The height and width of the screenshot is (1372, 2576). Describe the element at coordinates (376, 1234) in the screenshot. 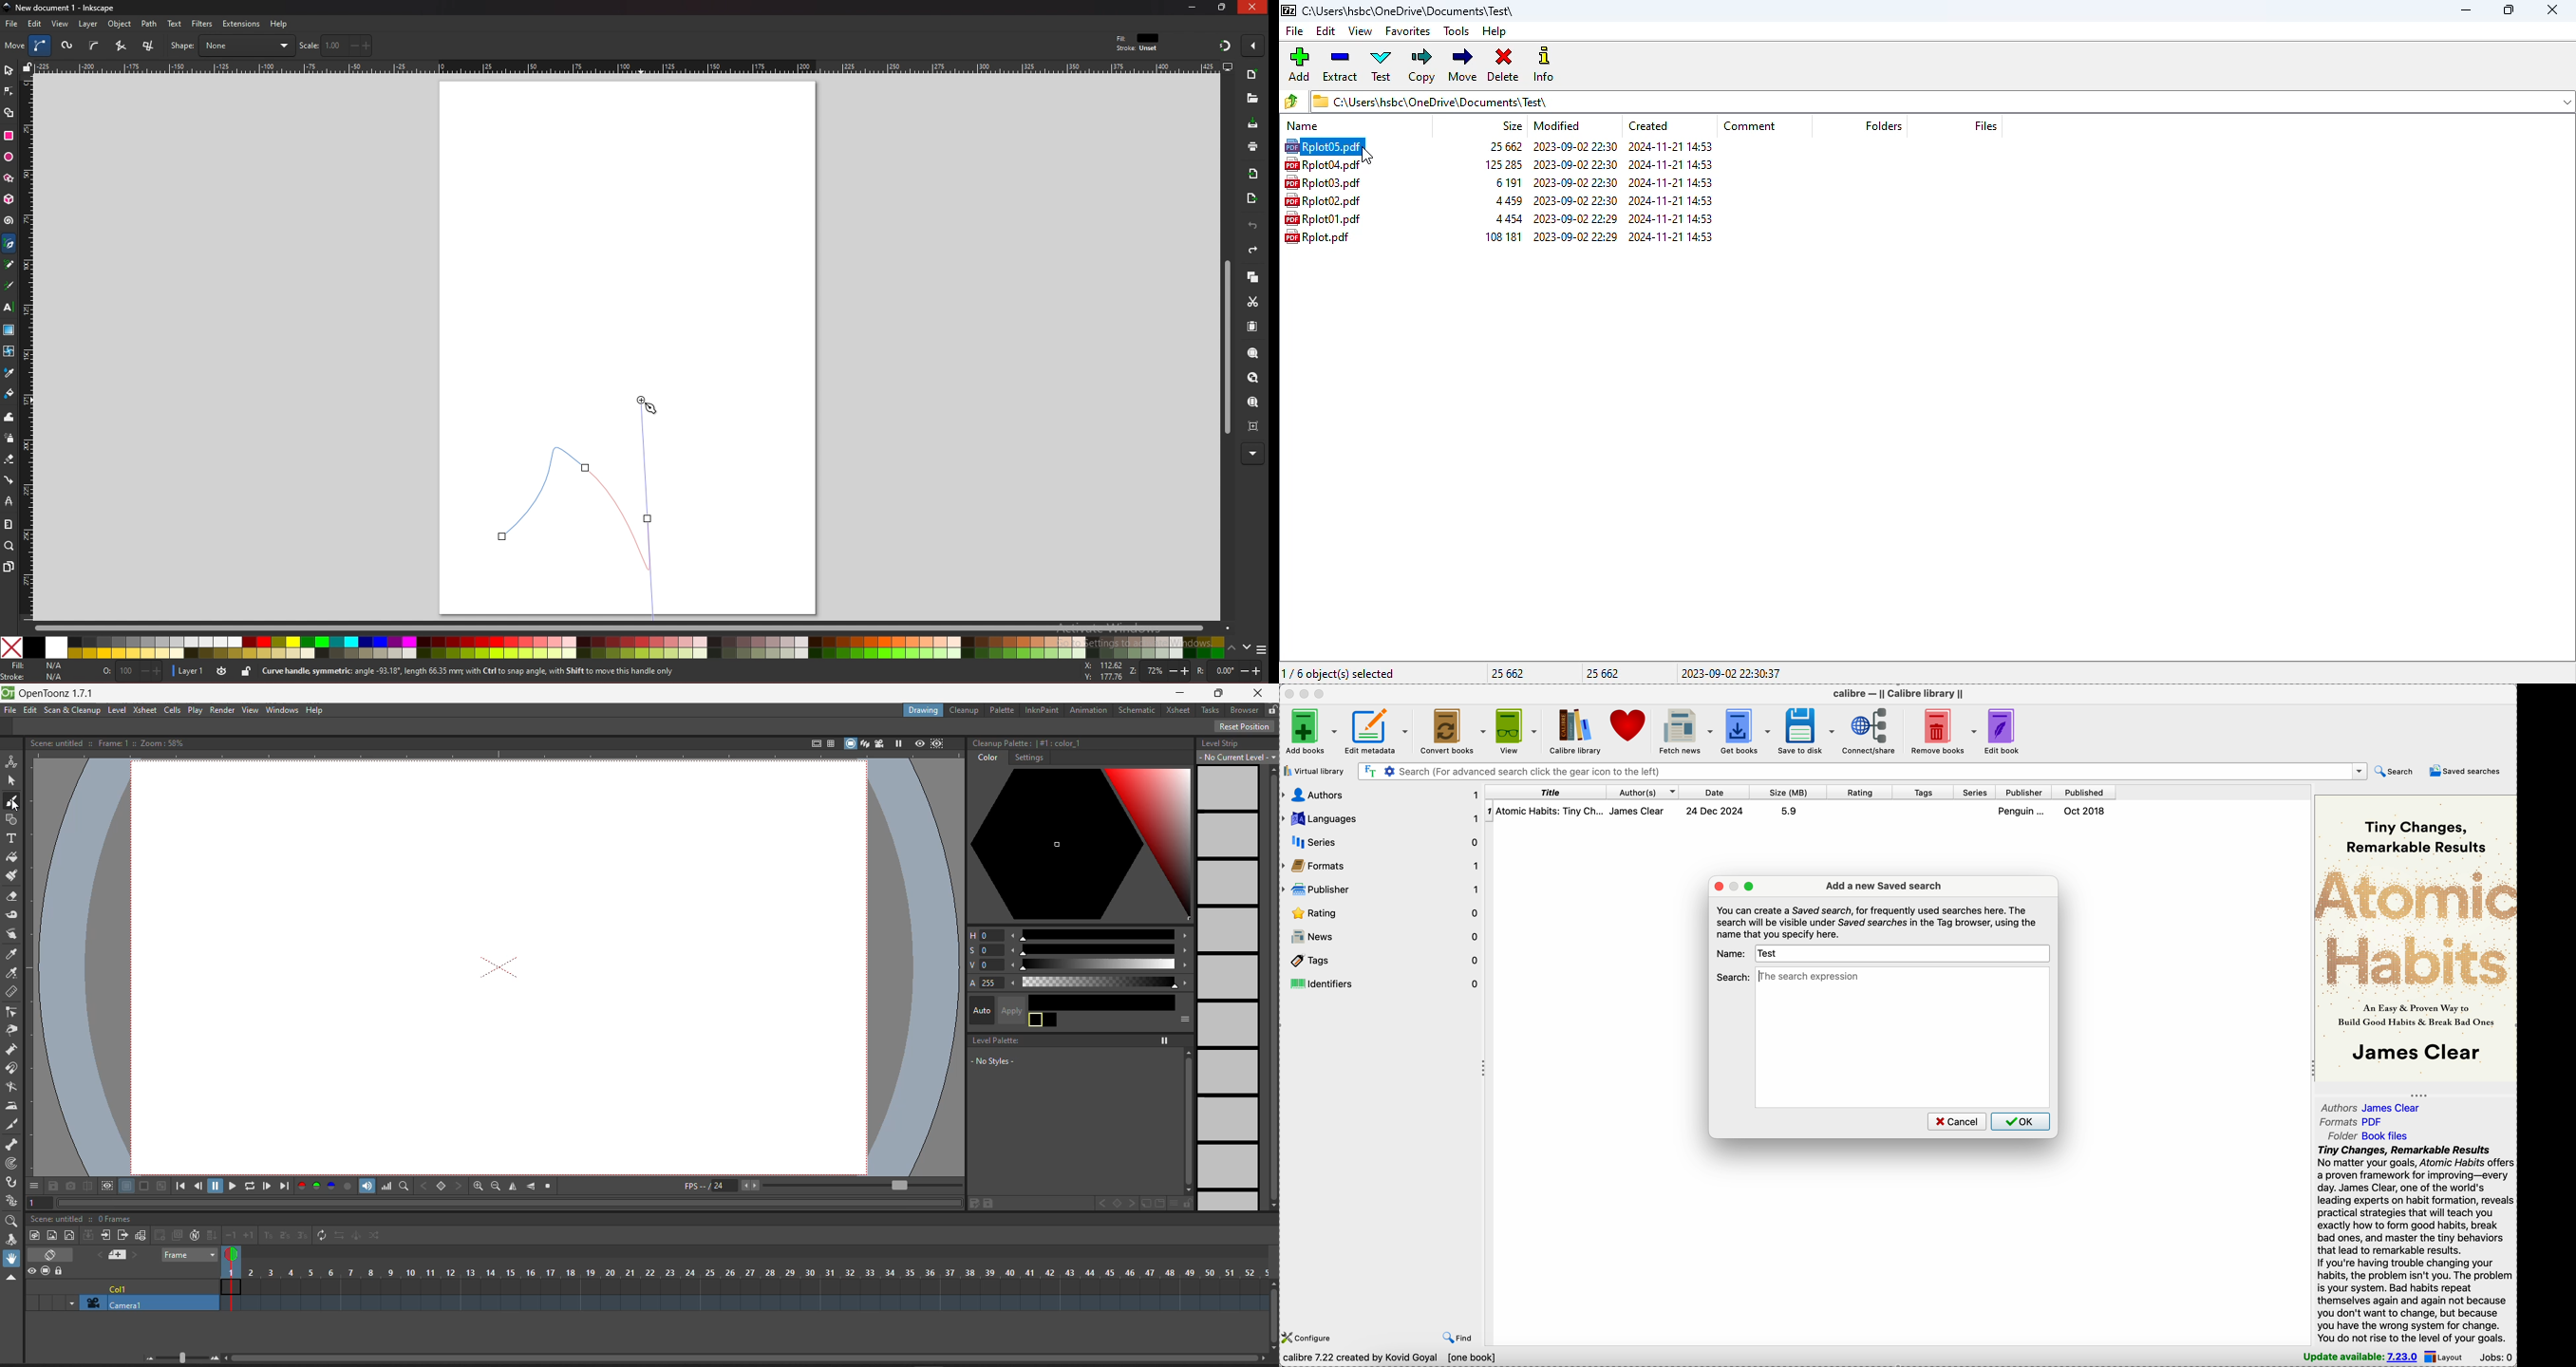

I see `random` at that location.